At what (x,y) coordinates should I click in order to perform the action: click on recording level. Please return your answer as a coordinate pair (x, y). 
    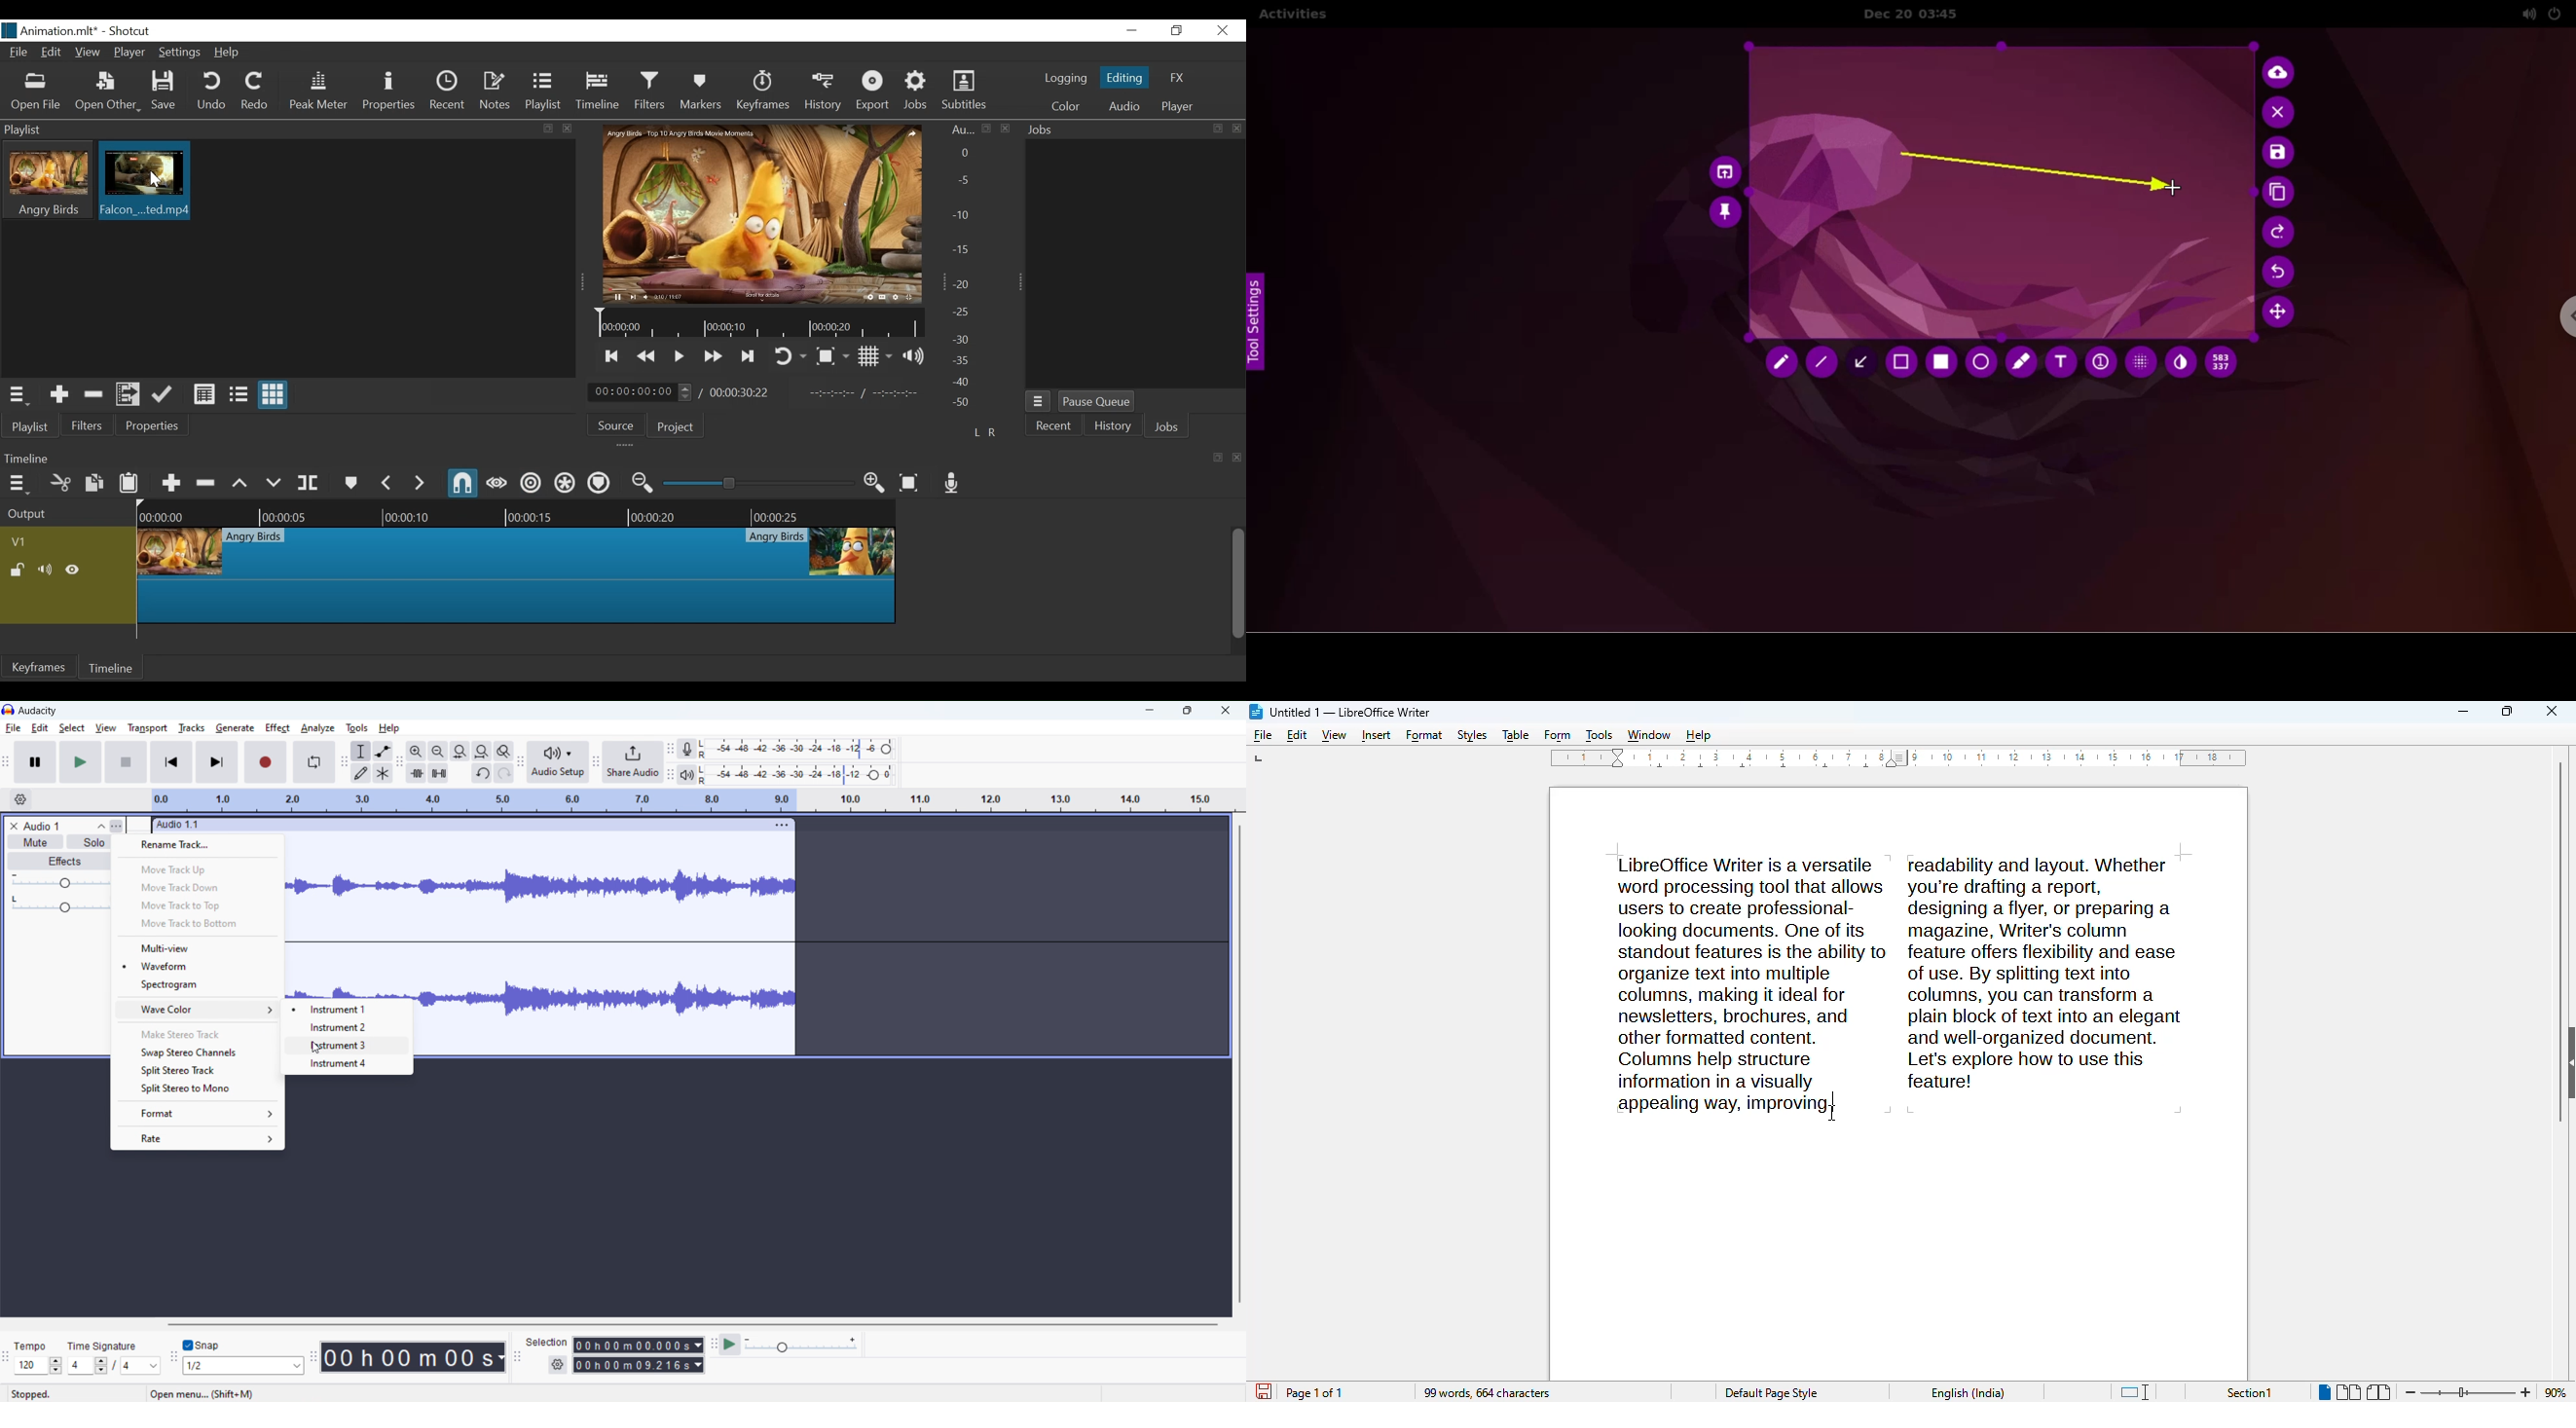
    Looking at the image, I should click on (796, 750).